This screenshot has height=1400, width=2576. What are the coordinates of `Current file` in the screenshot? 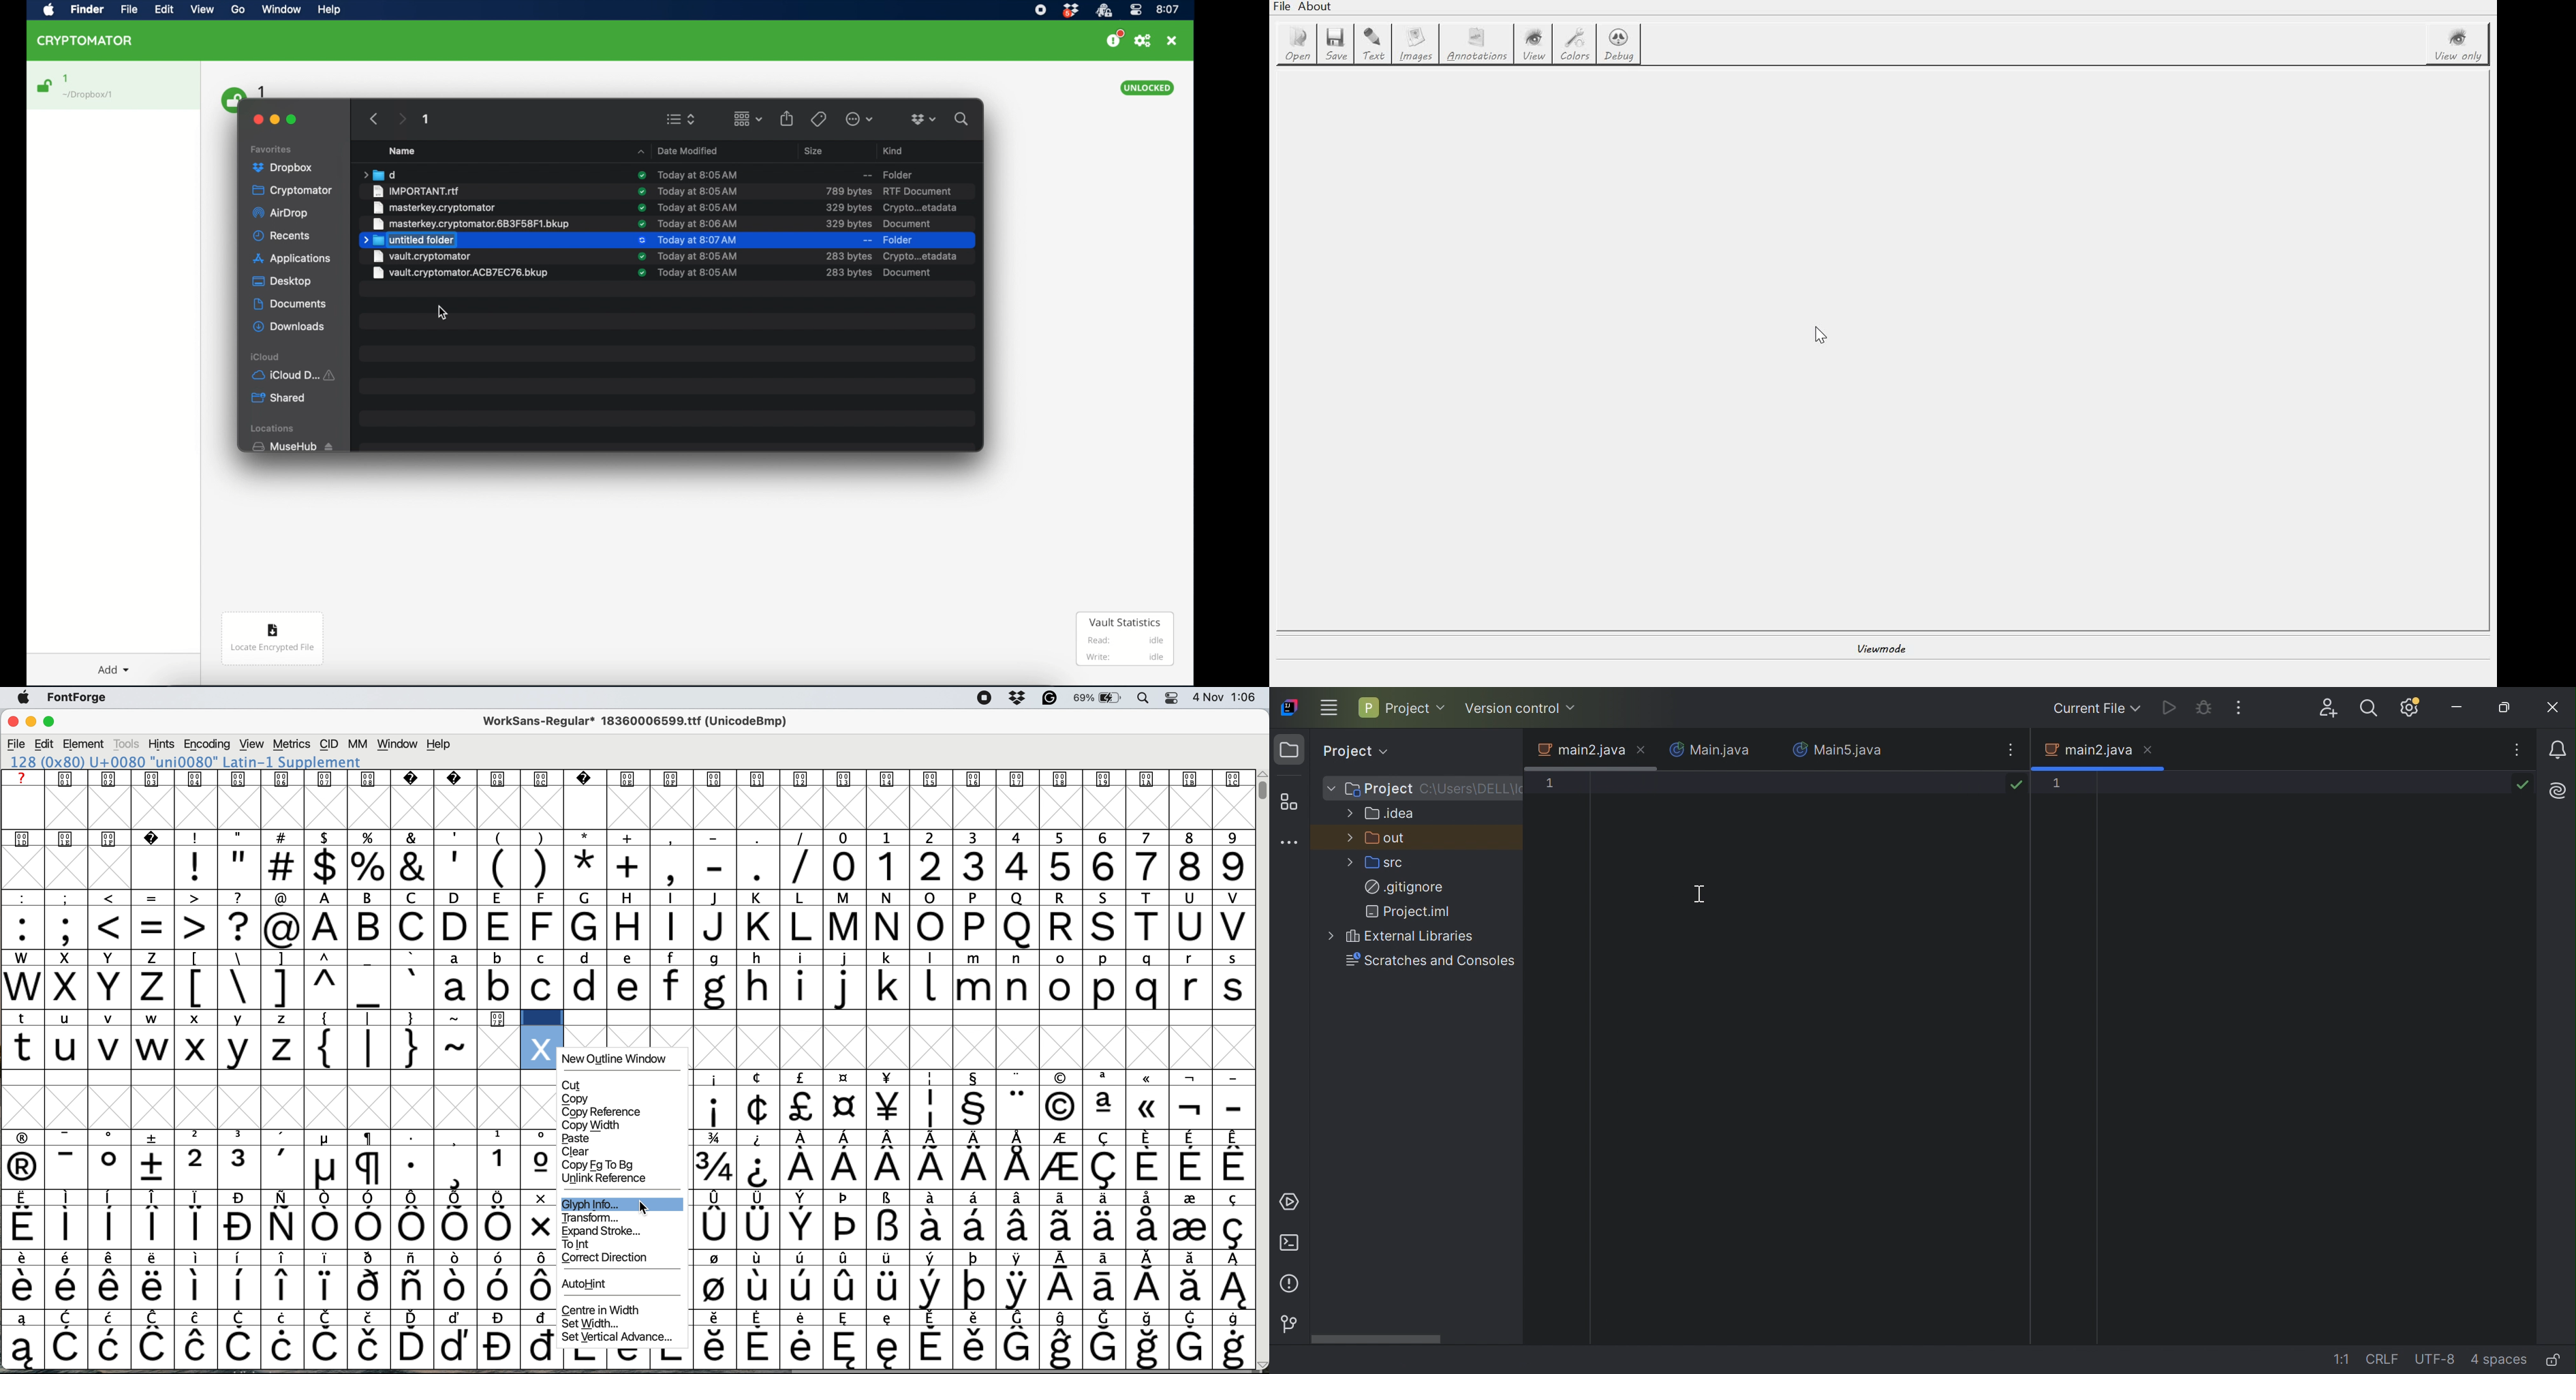 It's located at (2094, 710).